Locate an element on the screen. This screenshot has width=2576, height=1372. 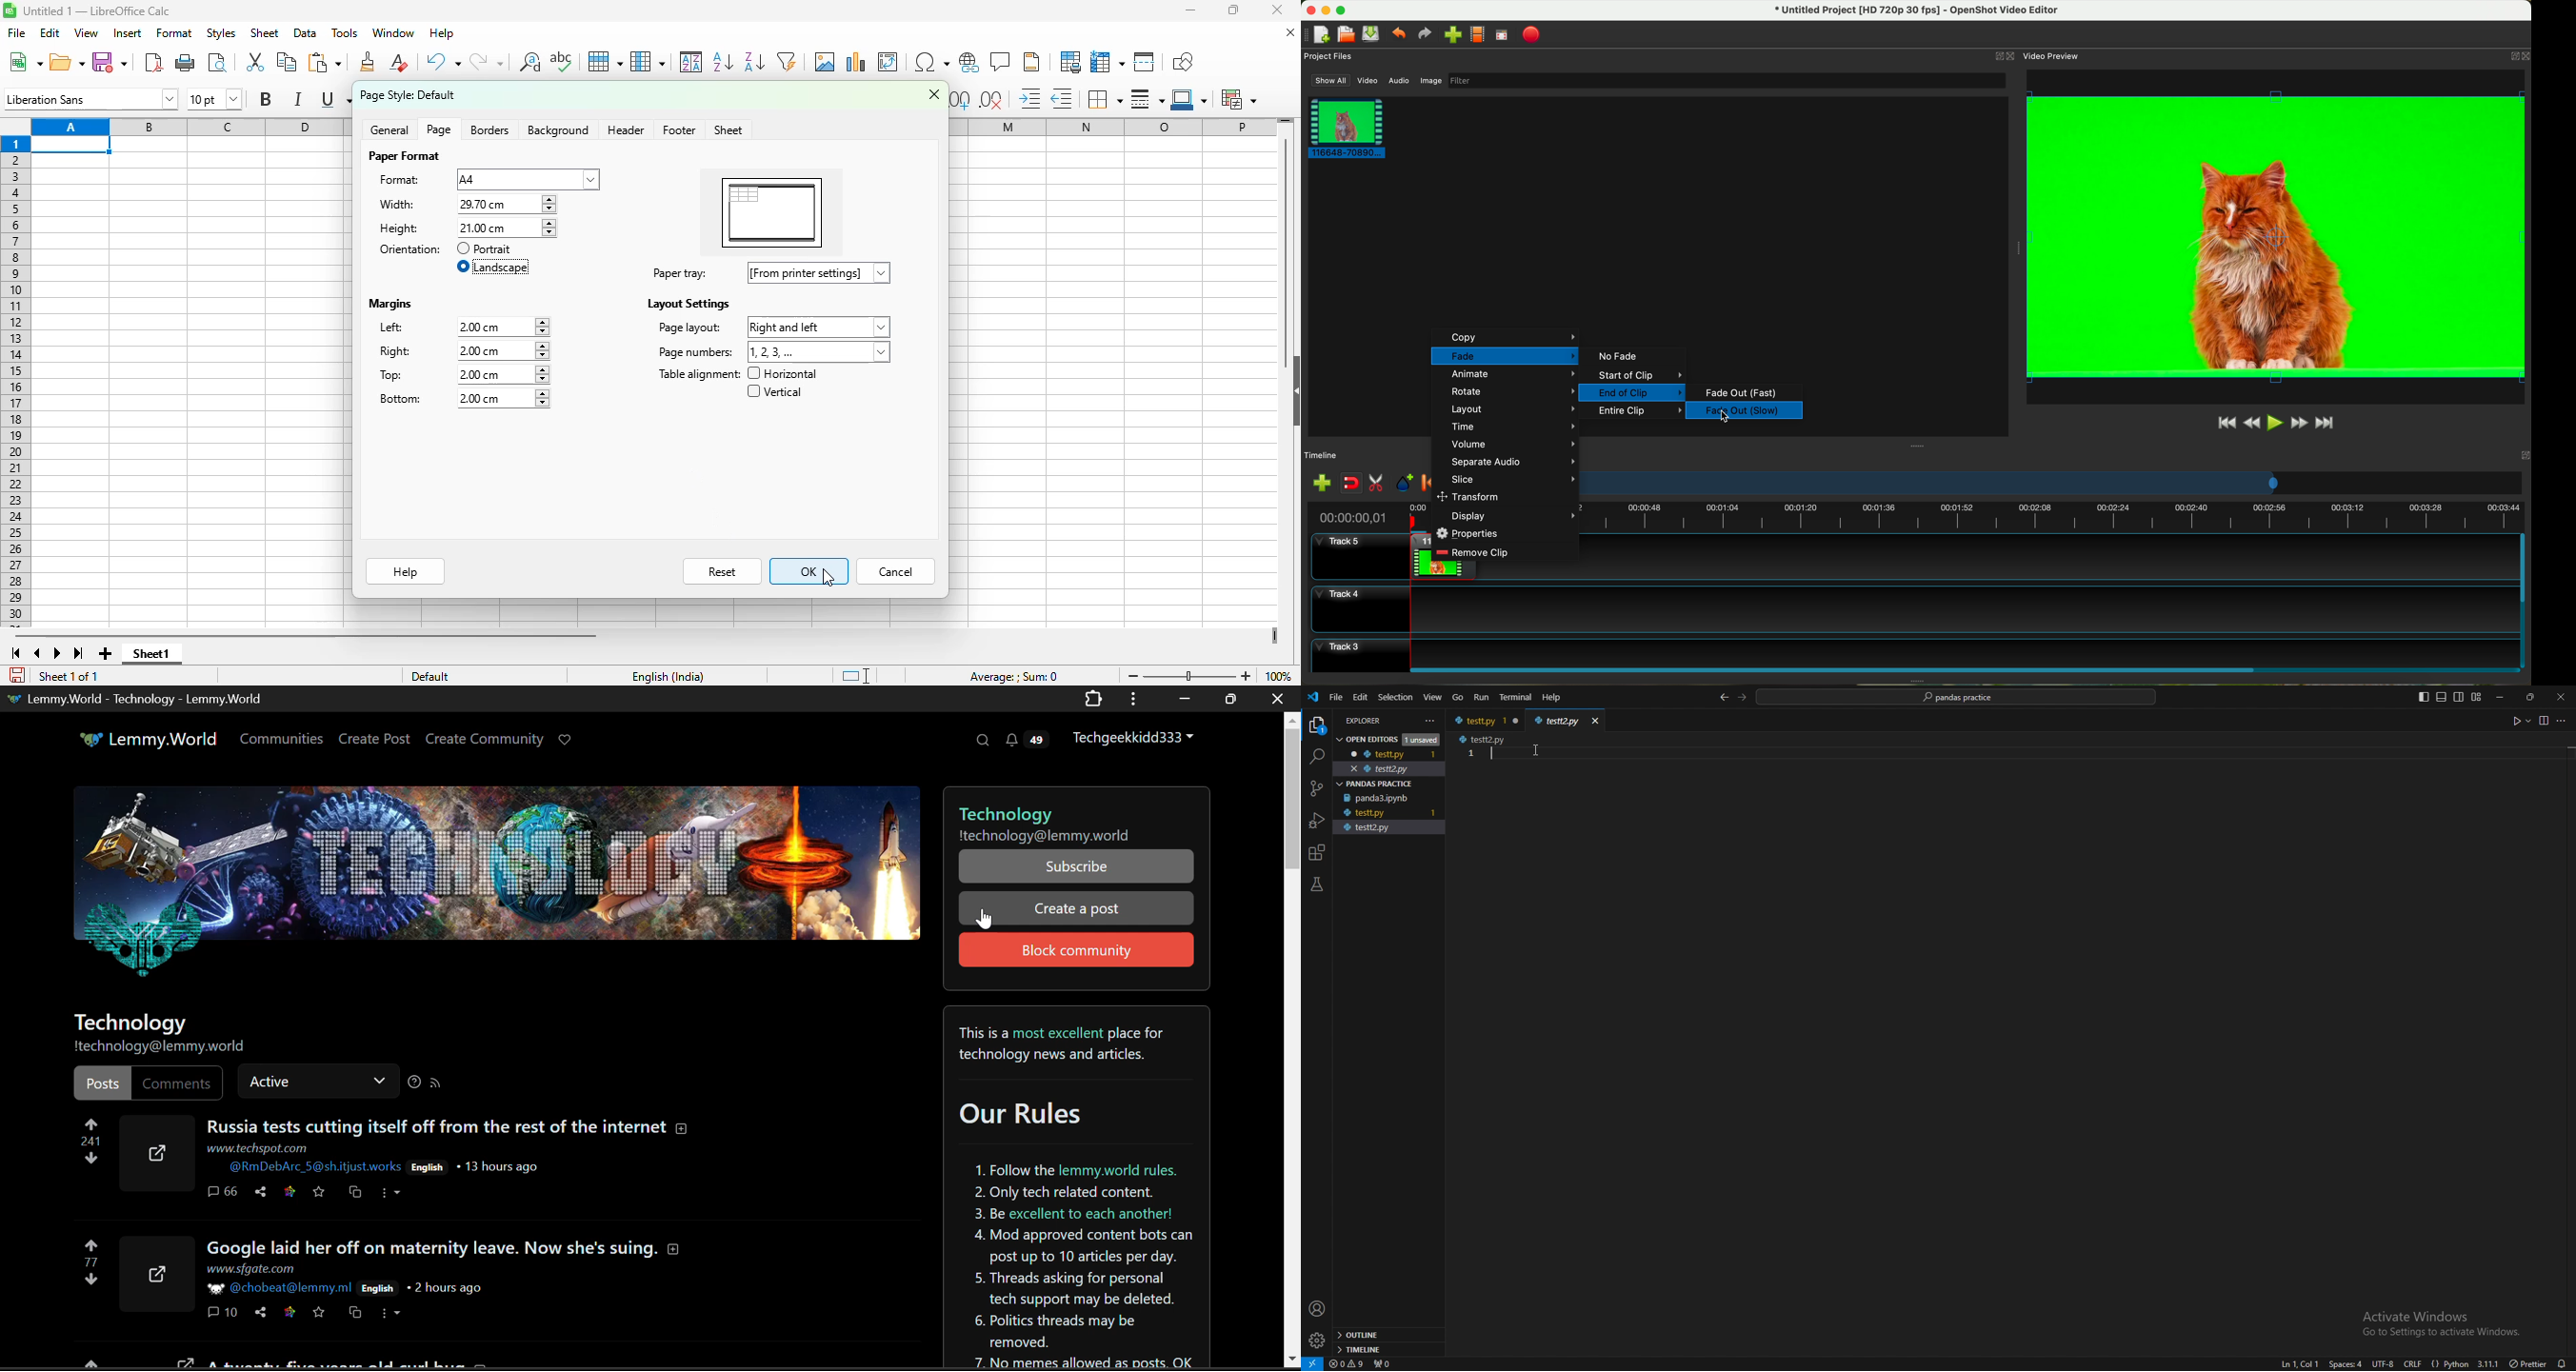
background is located at coordinates (560, 130).